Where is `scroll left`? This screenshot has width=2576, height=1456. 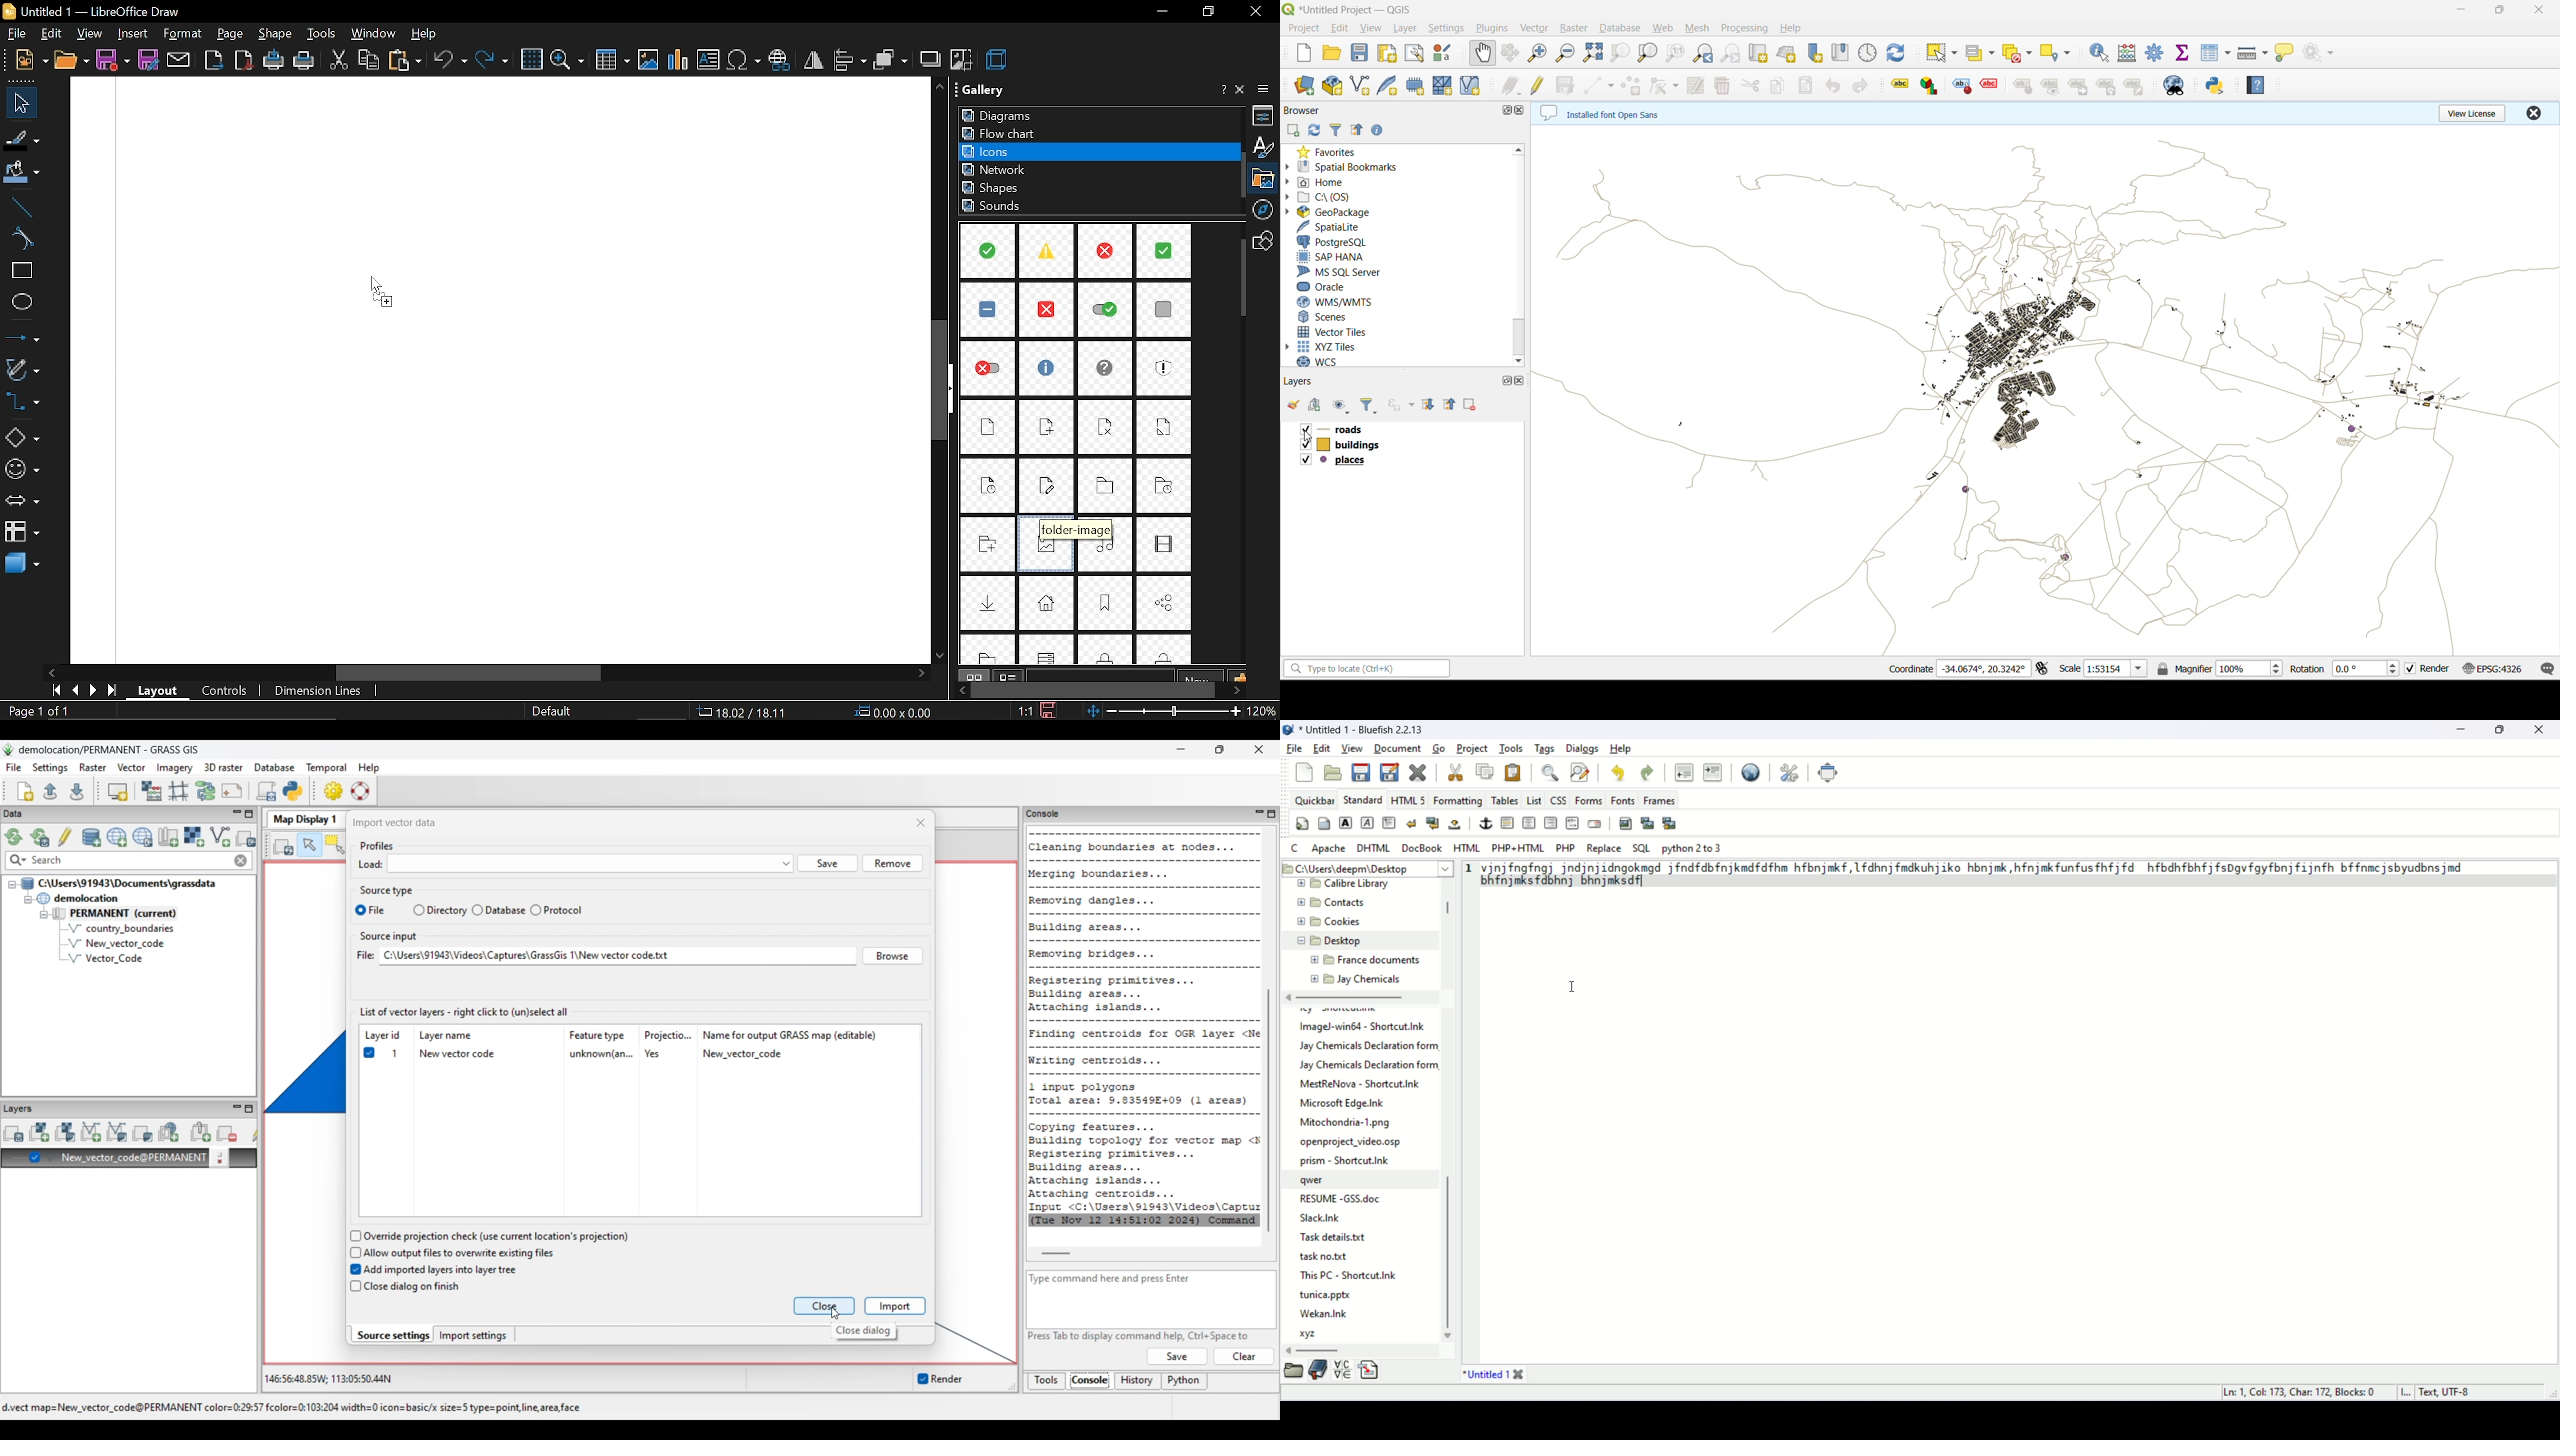 scroll left is located at coordinates (54, 673).